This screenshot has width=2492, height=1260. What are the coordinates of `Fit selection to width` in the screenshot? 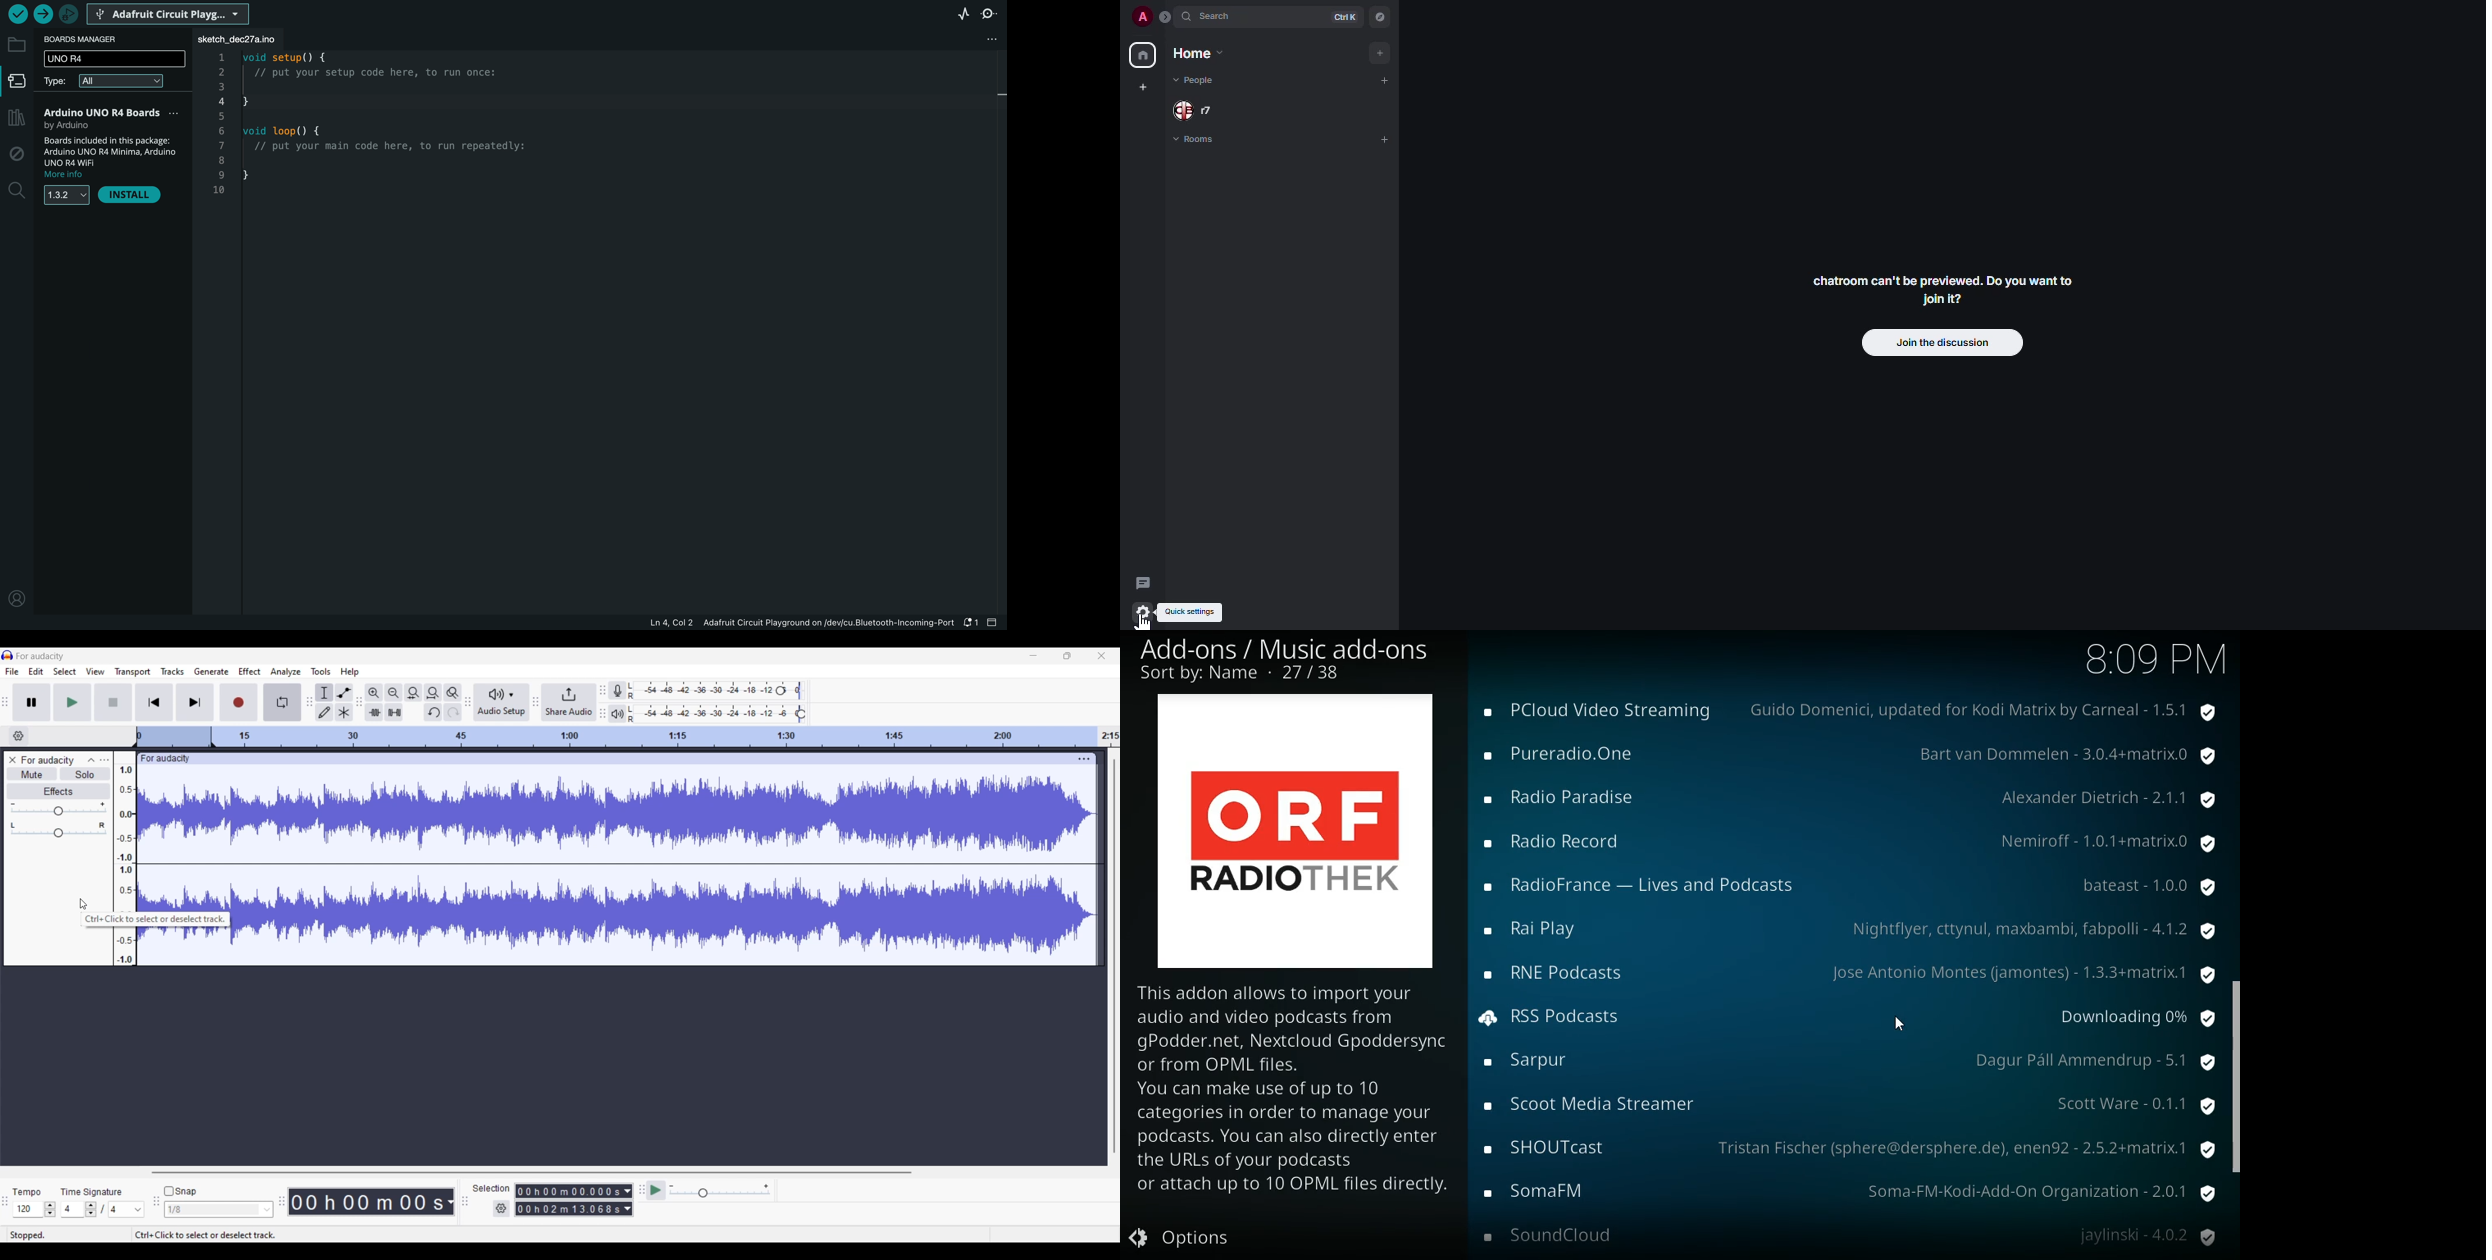 It's located at (413, 692).